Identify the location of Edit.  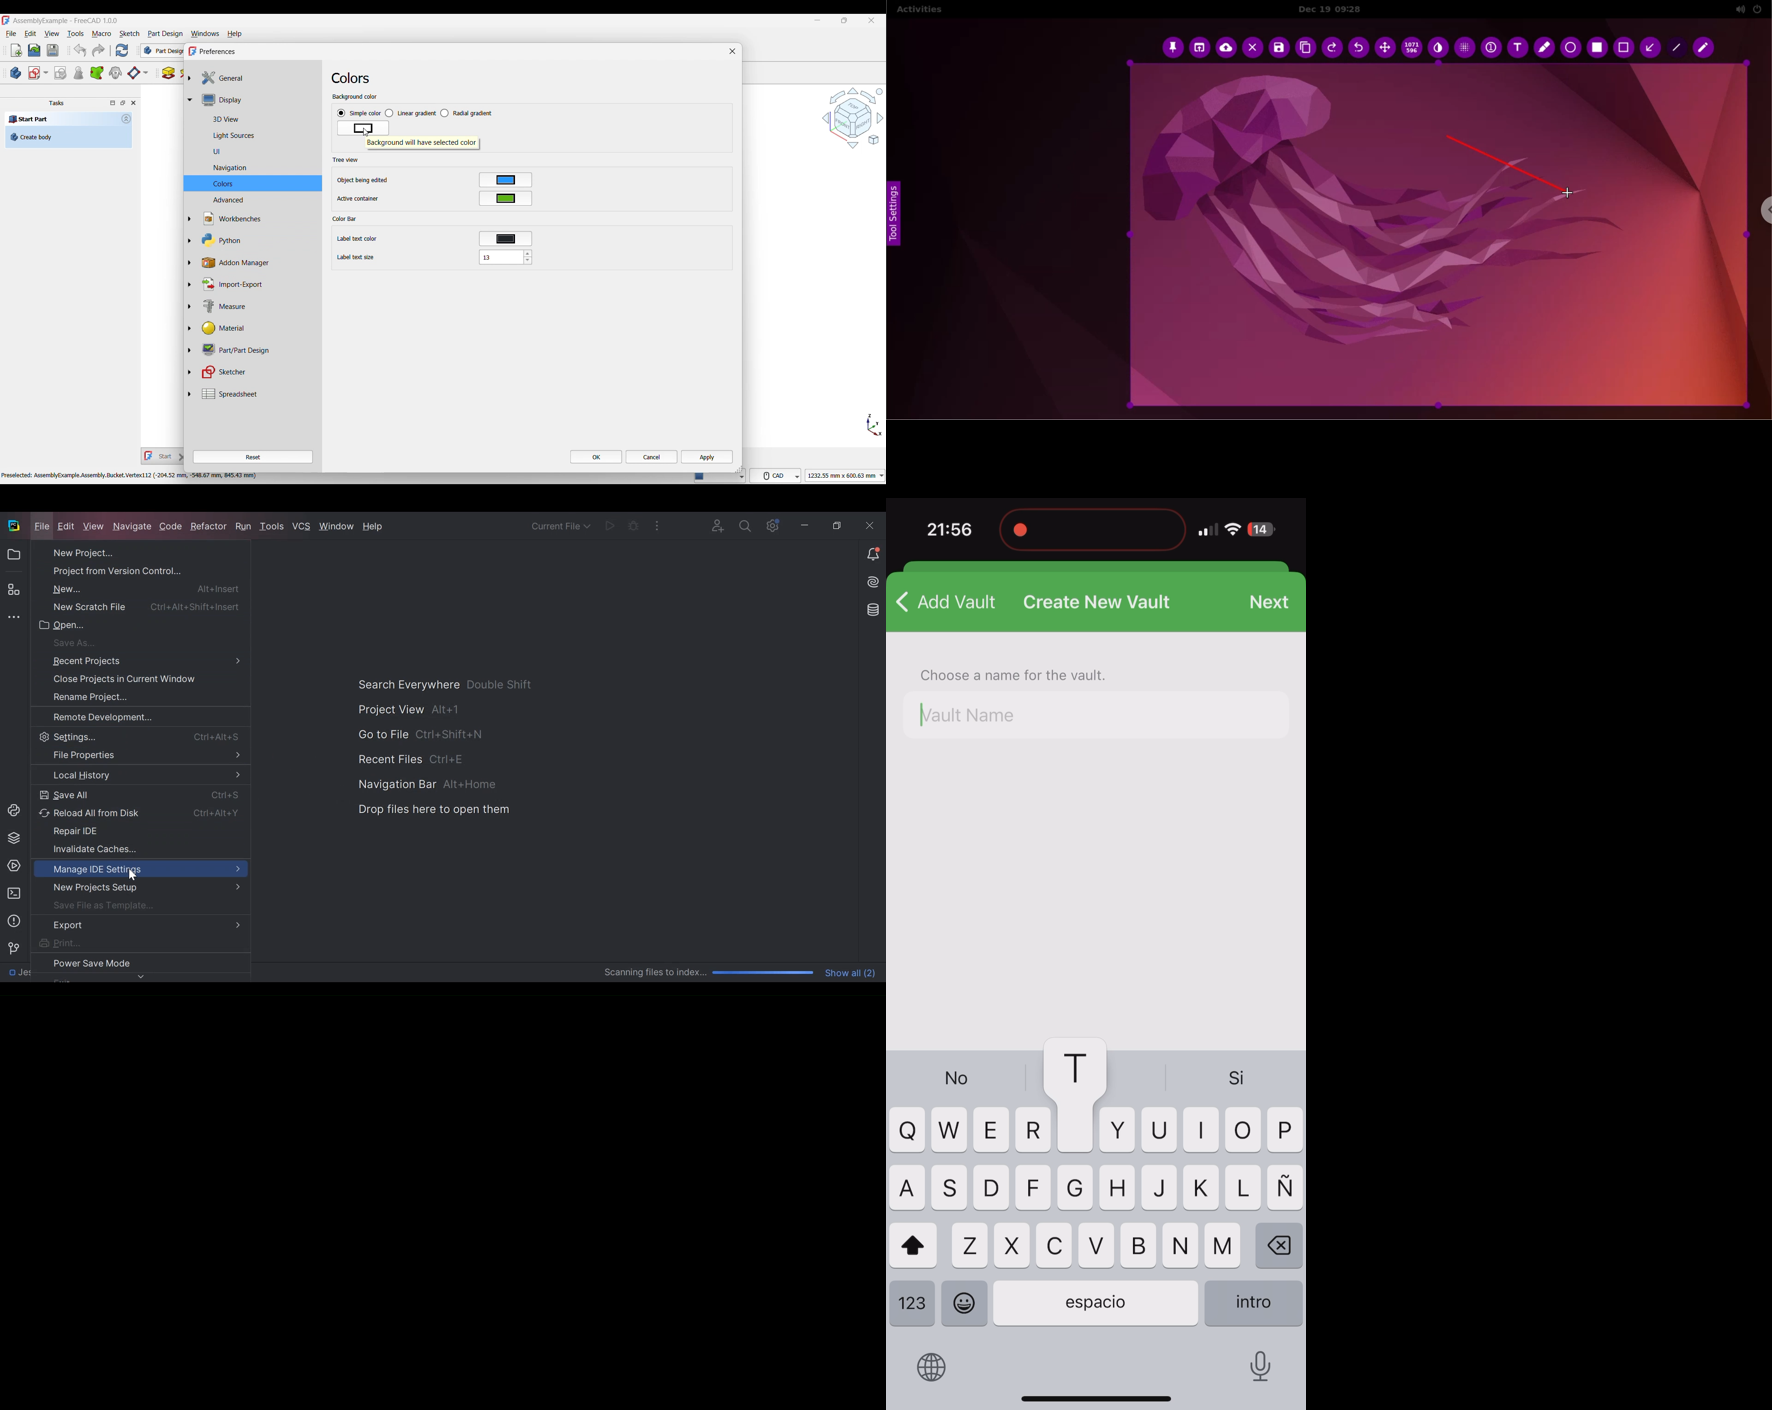
(67, 527).